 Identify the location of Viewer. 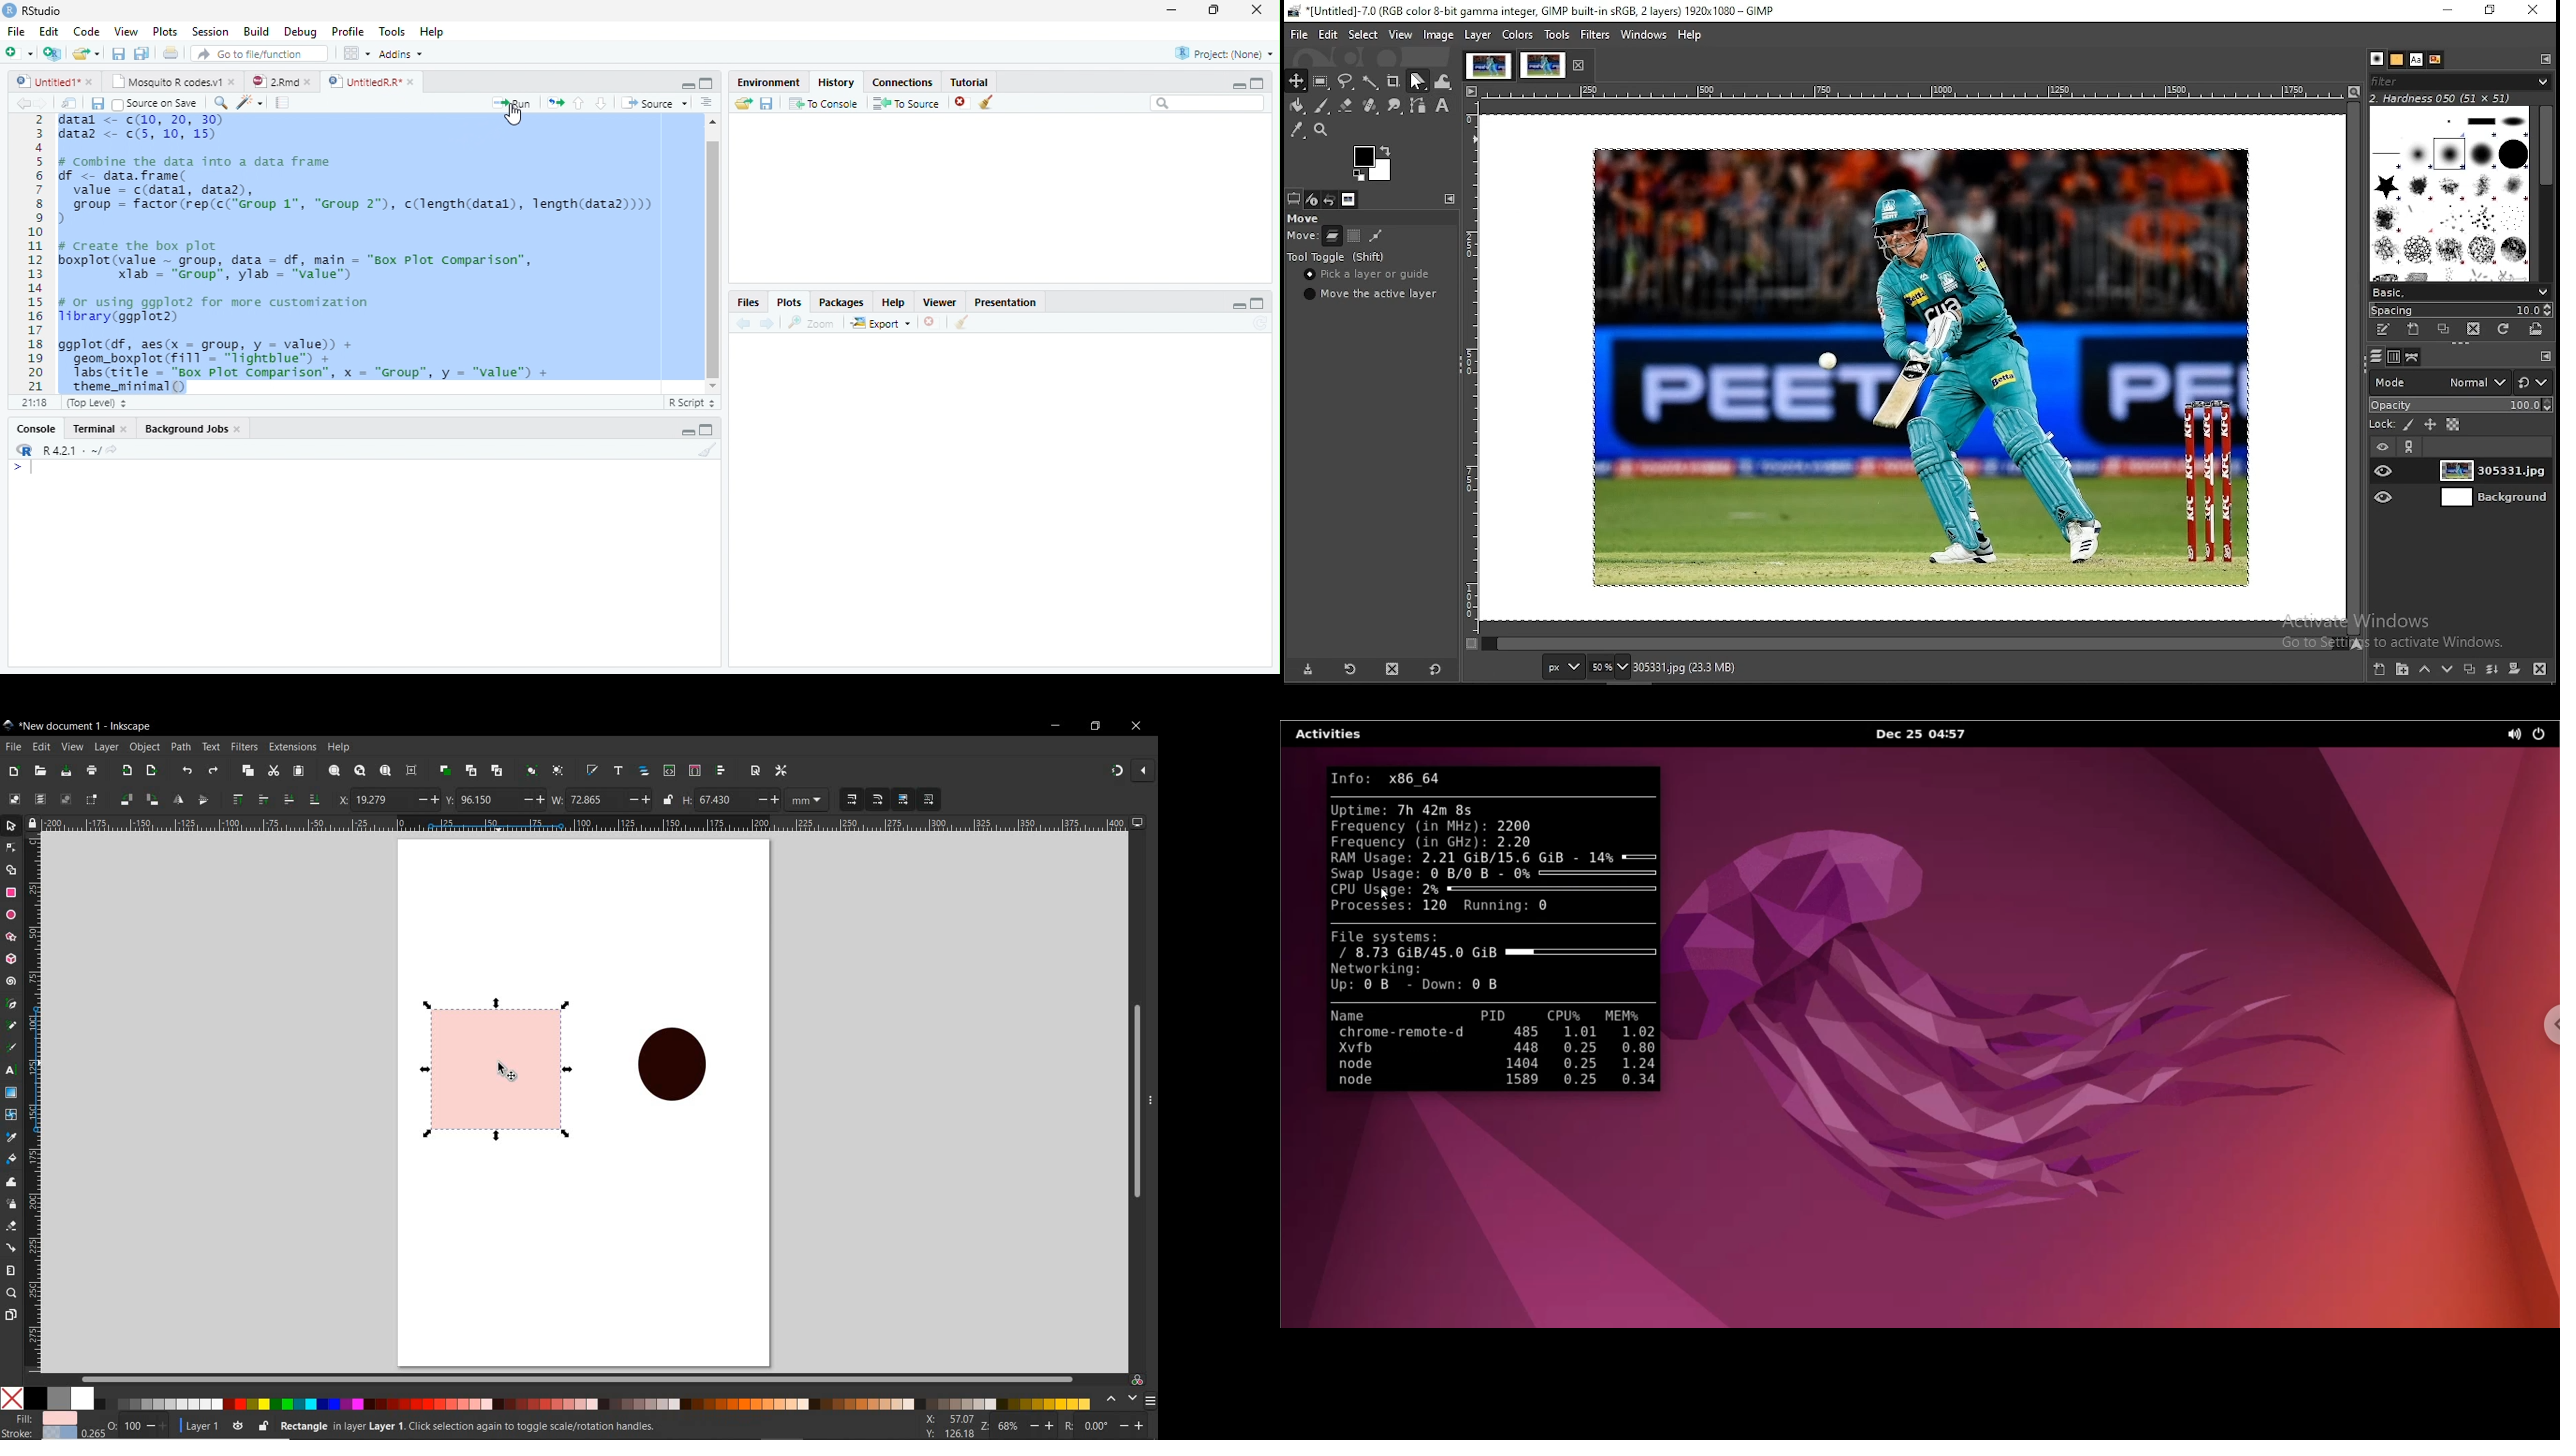
(941, 302).